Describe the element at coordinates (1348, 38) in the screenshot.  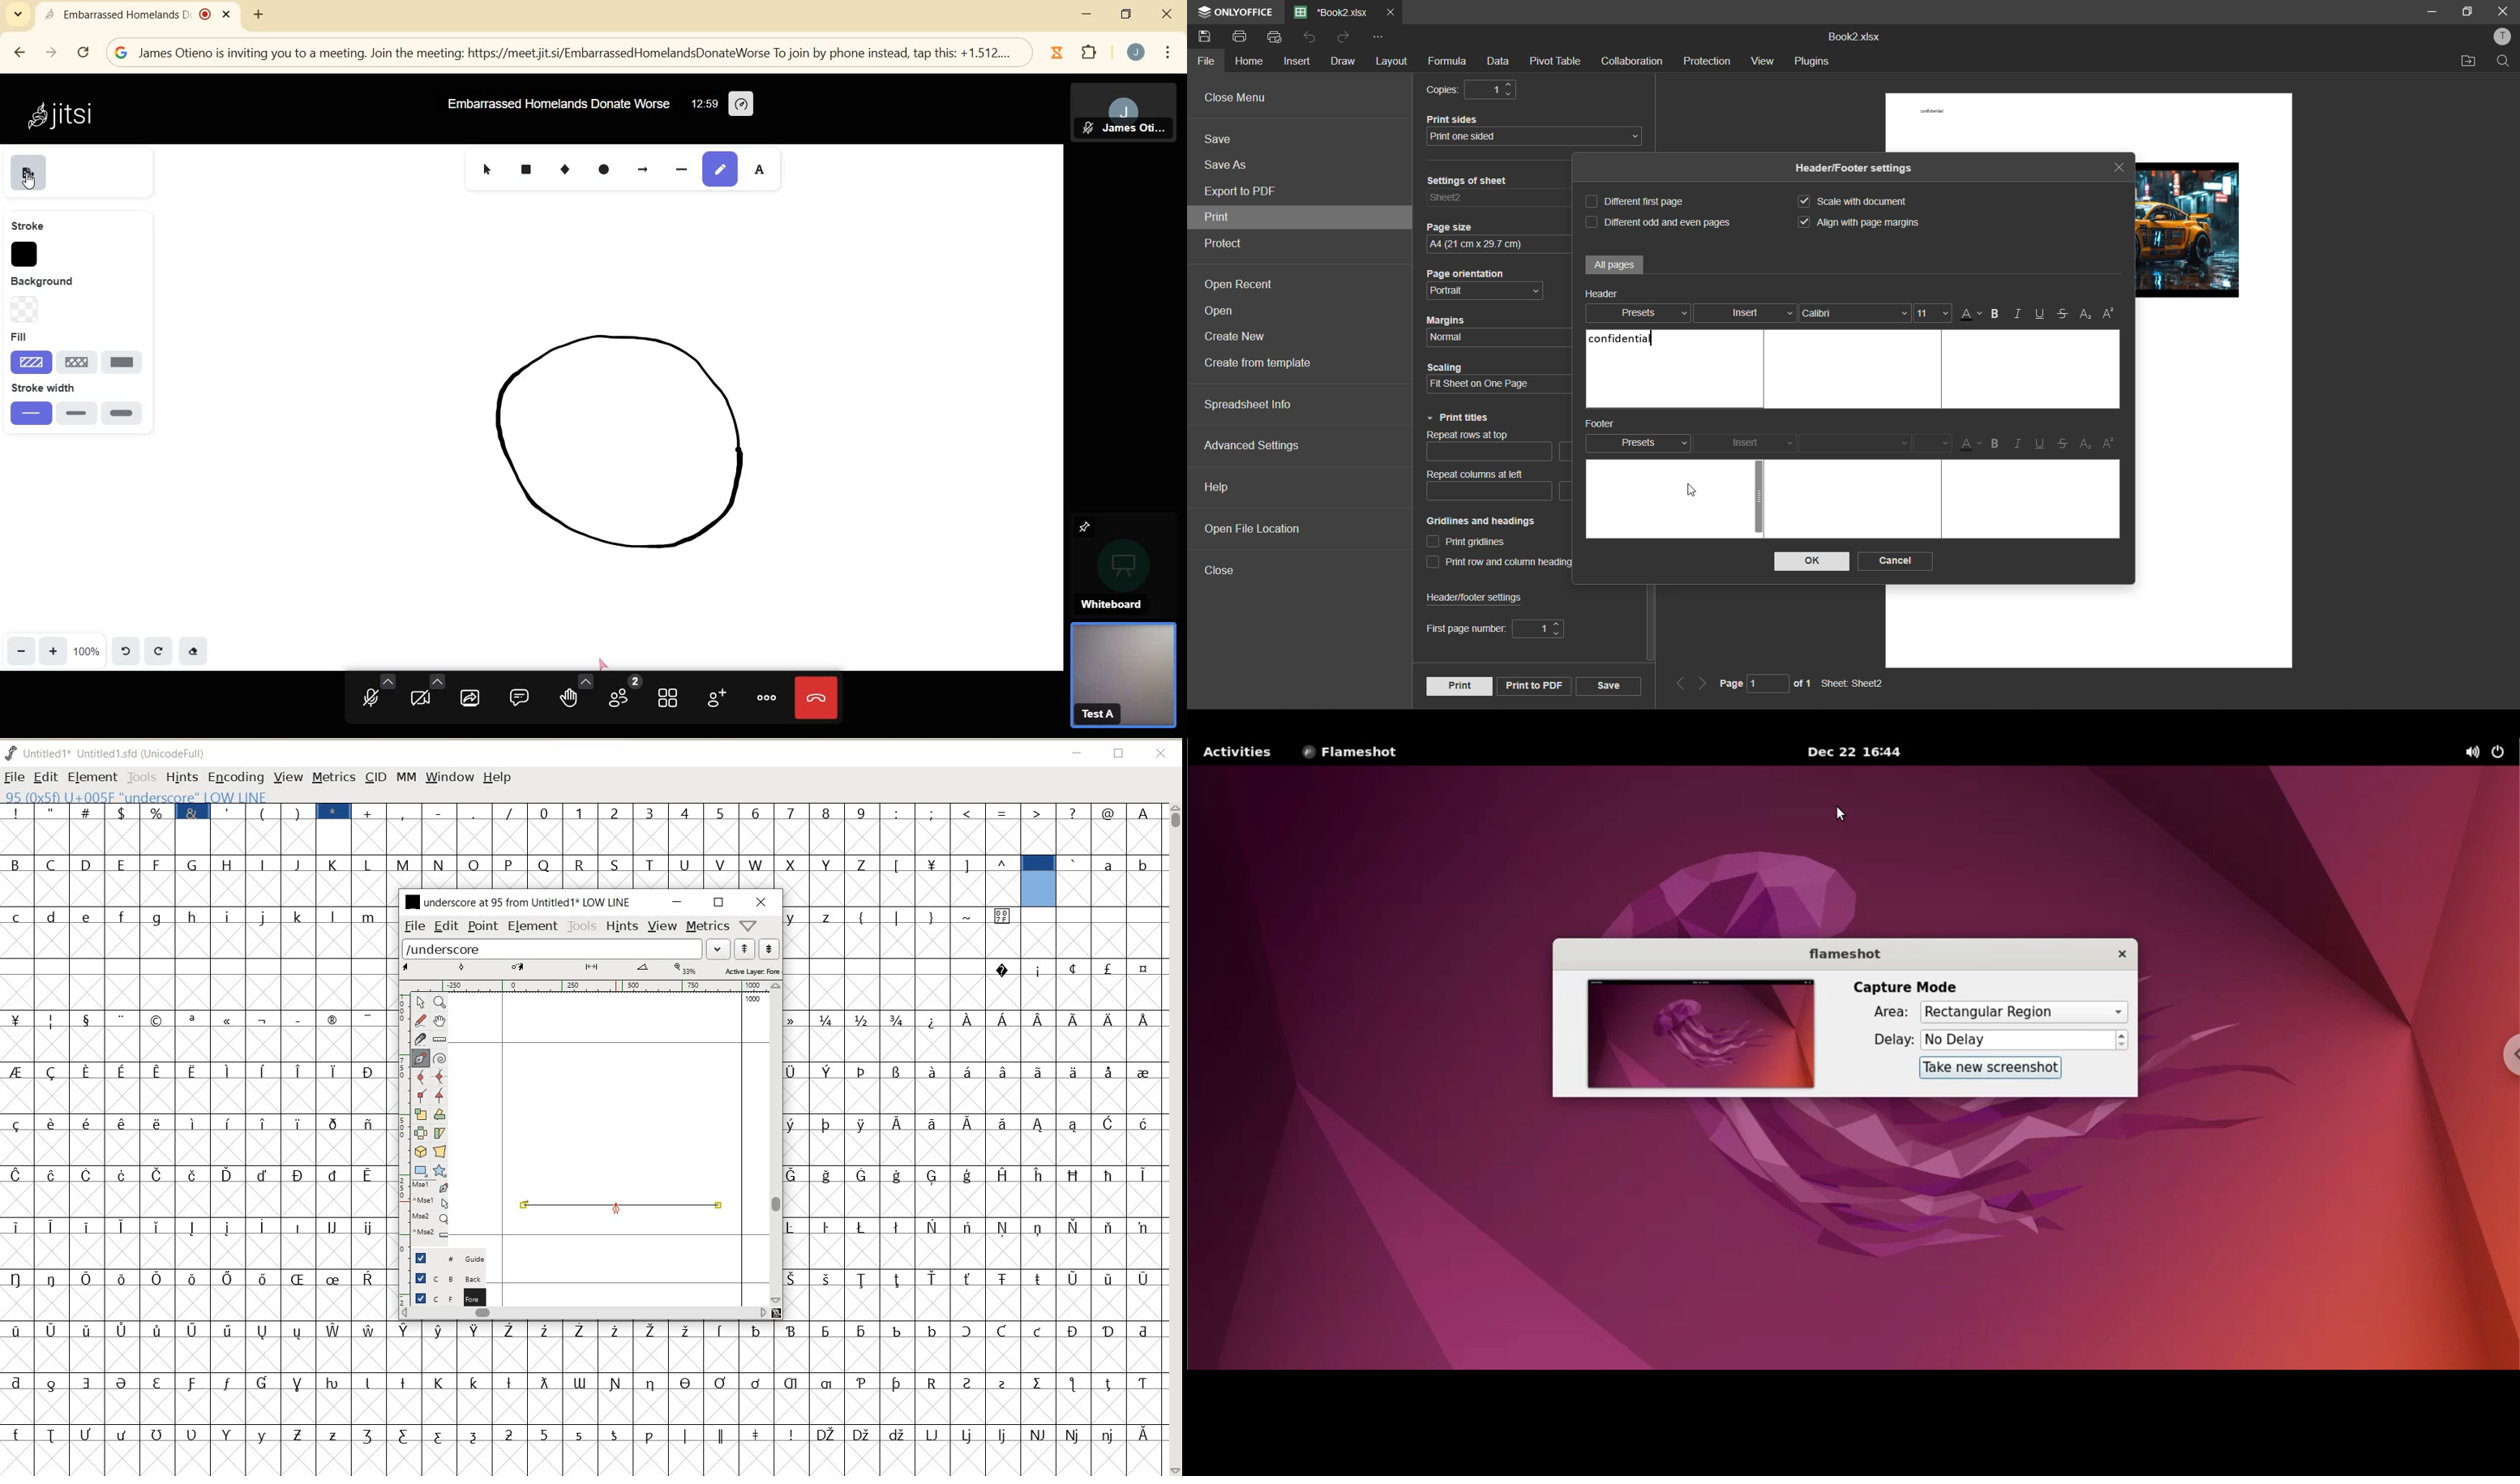
I see `redo` at that location.